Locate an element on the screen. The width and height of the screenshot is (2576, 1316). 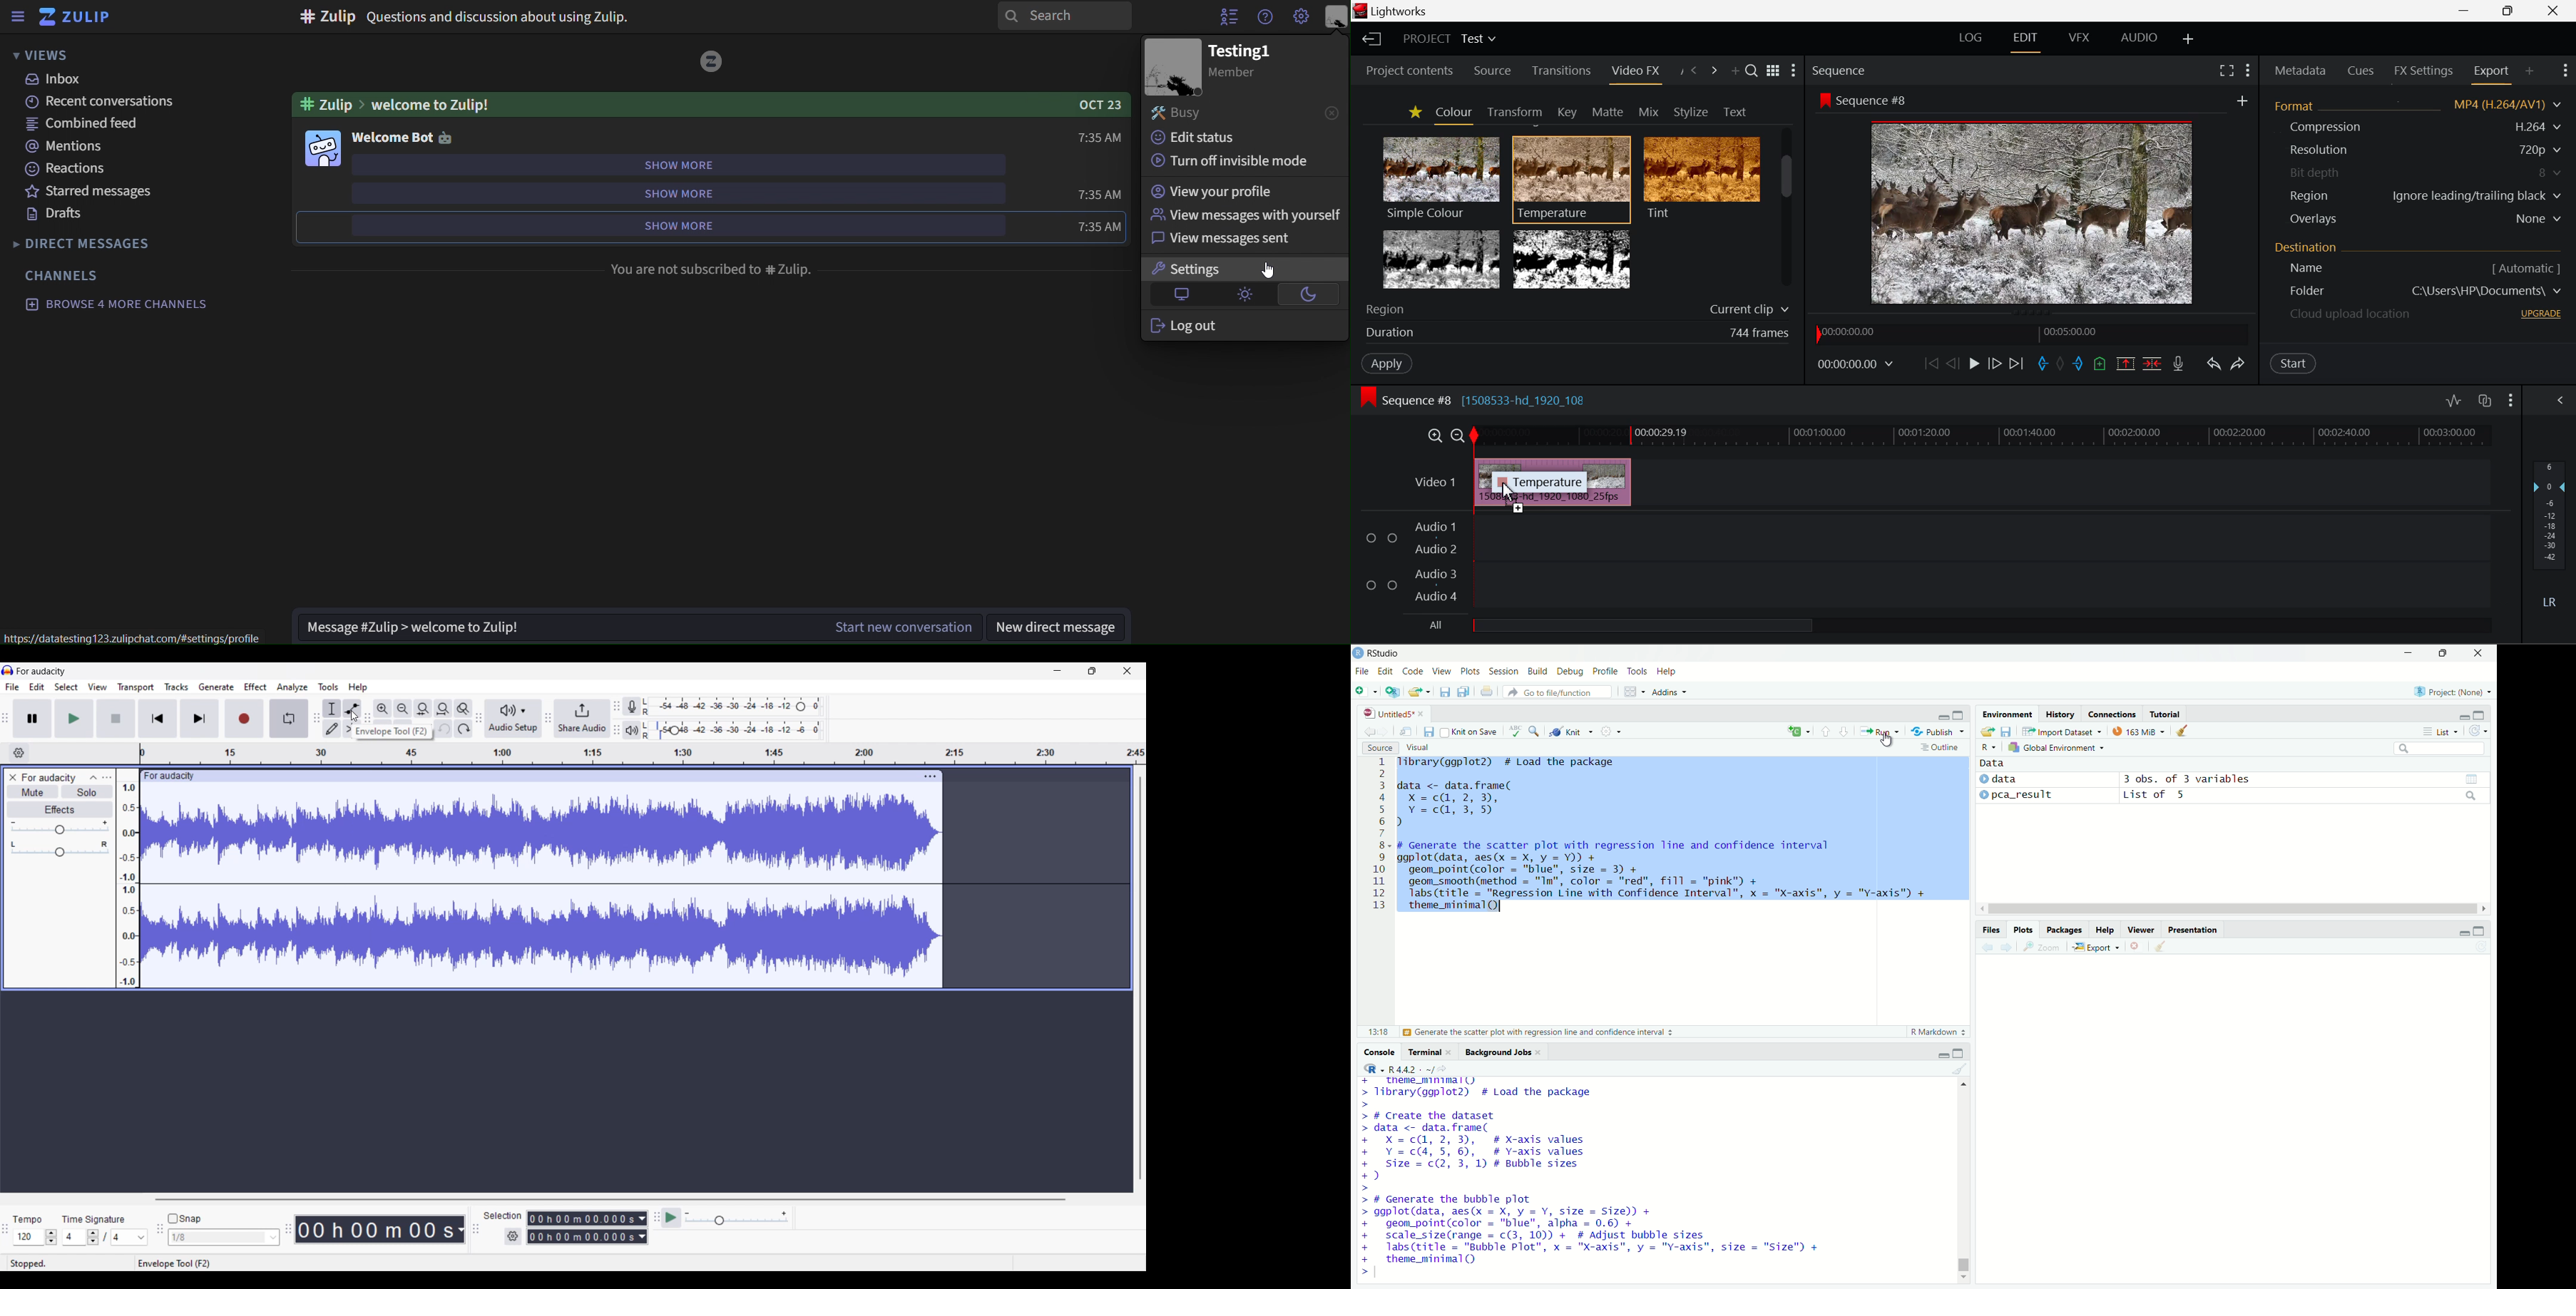
Two Tone is located at coordinates (1570, 258).